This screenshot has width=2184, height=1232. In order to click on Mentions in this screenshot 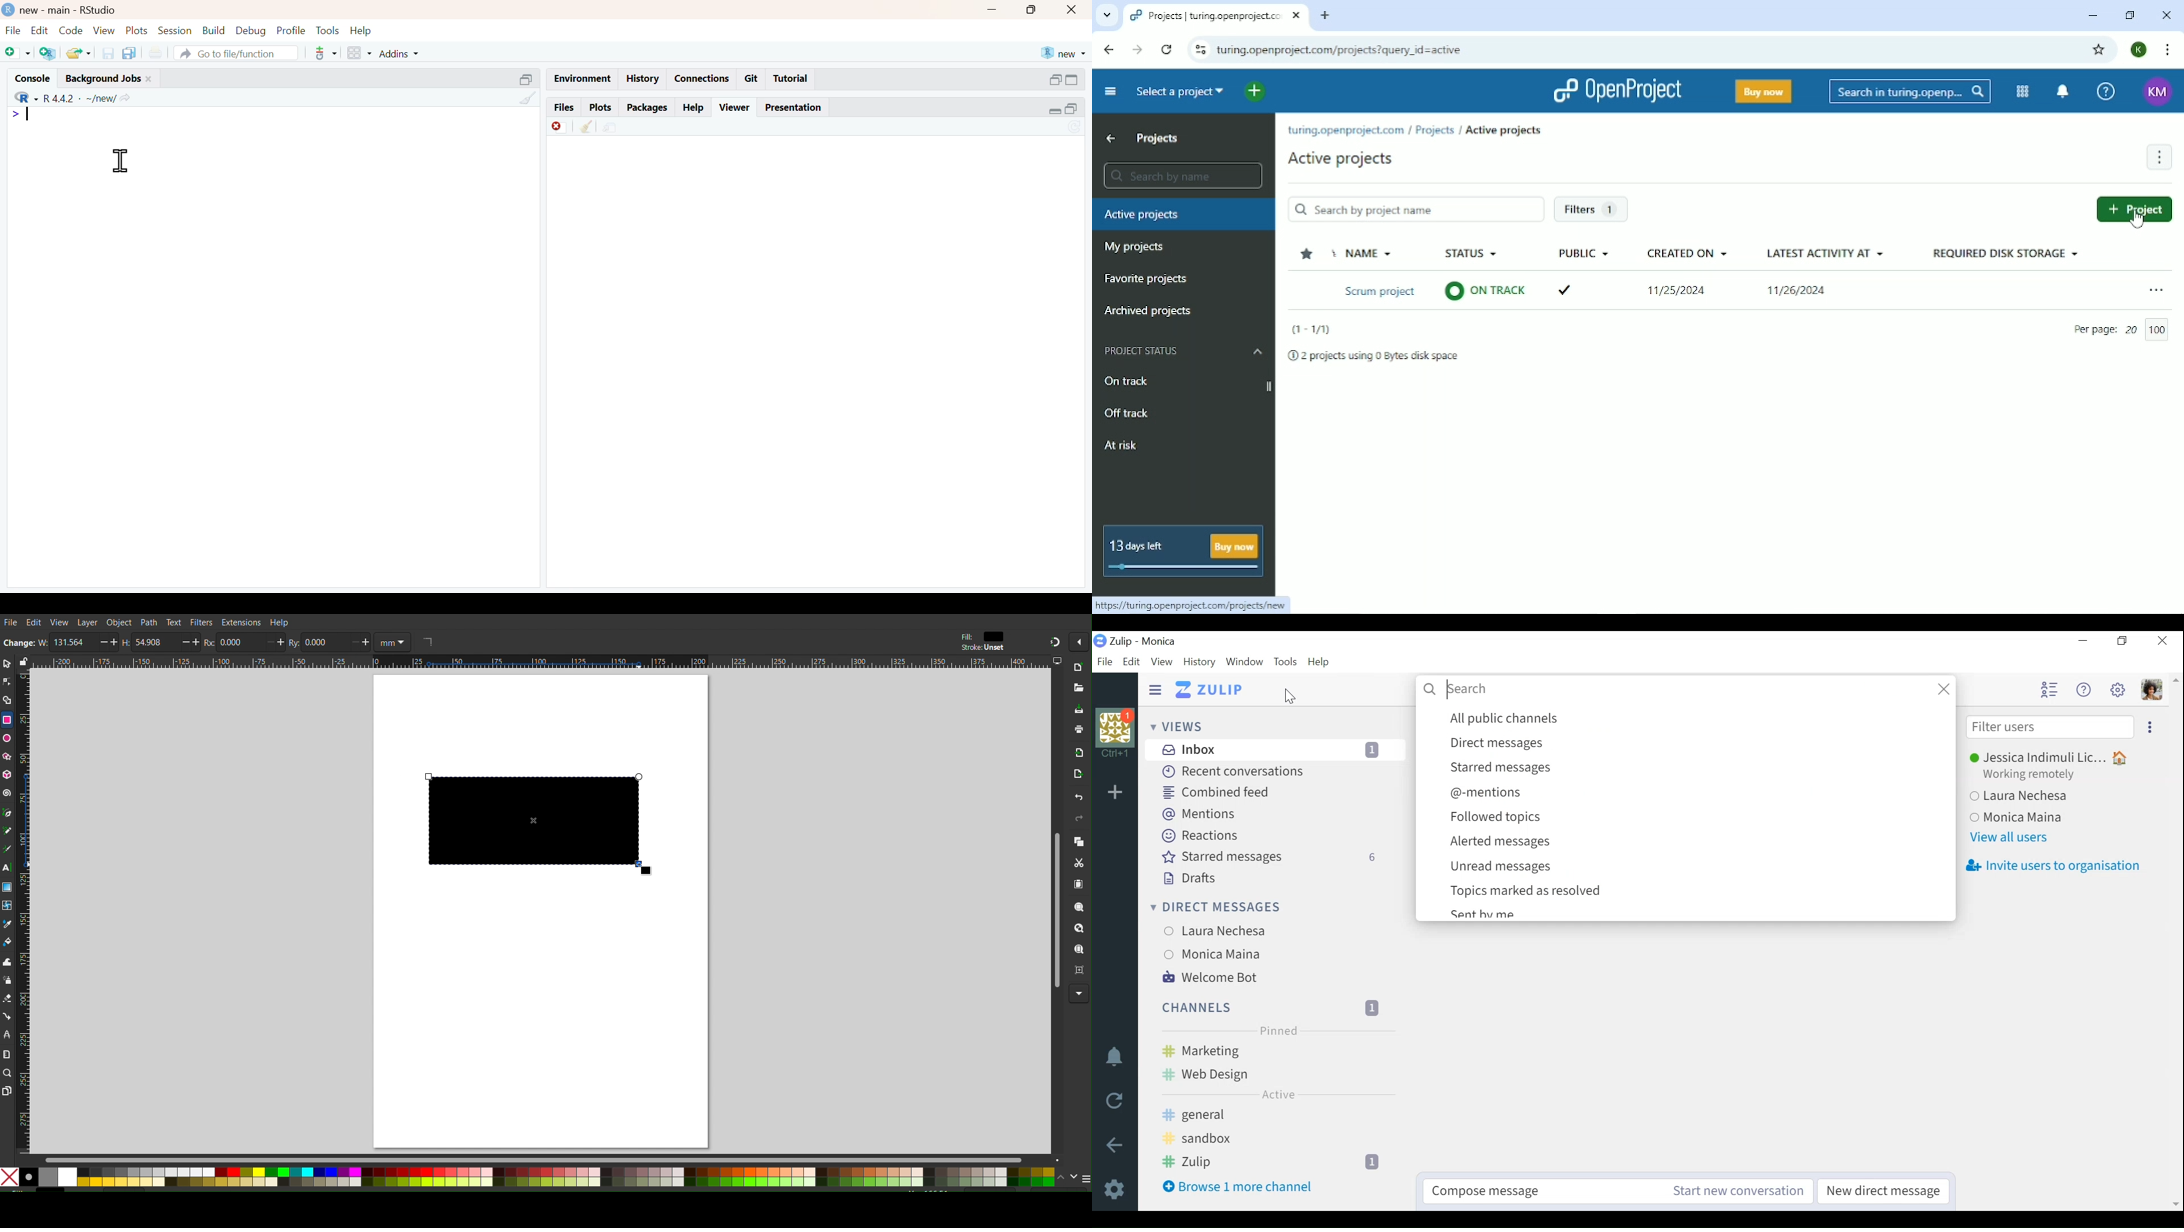, I will do `click(1195, 814)`.